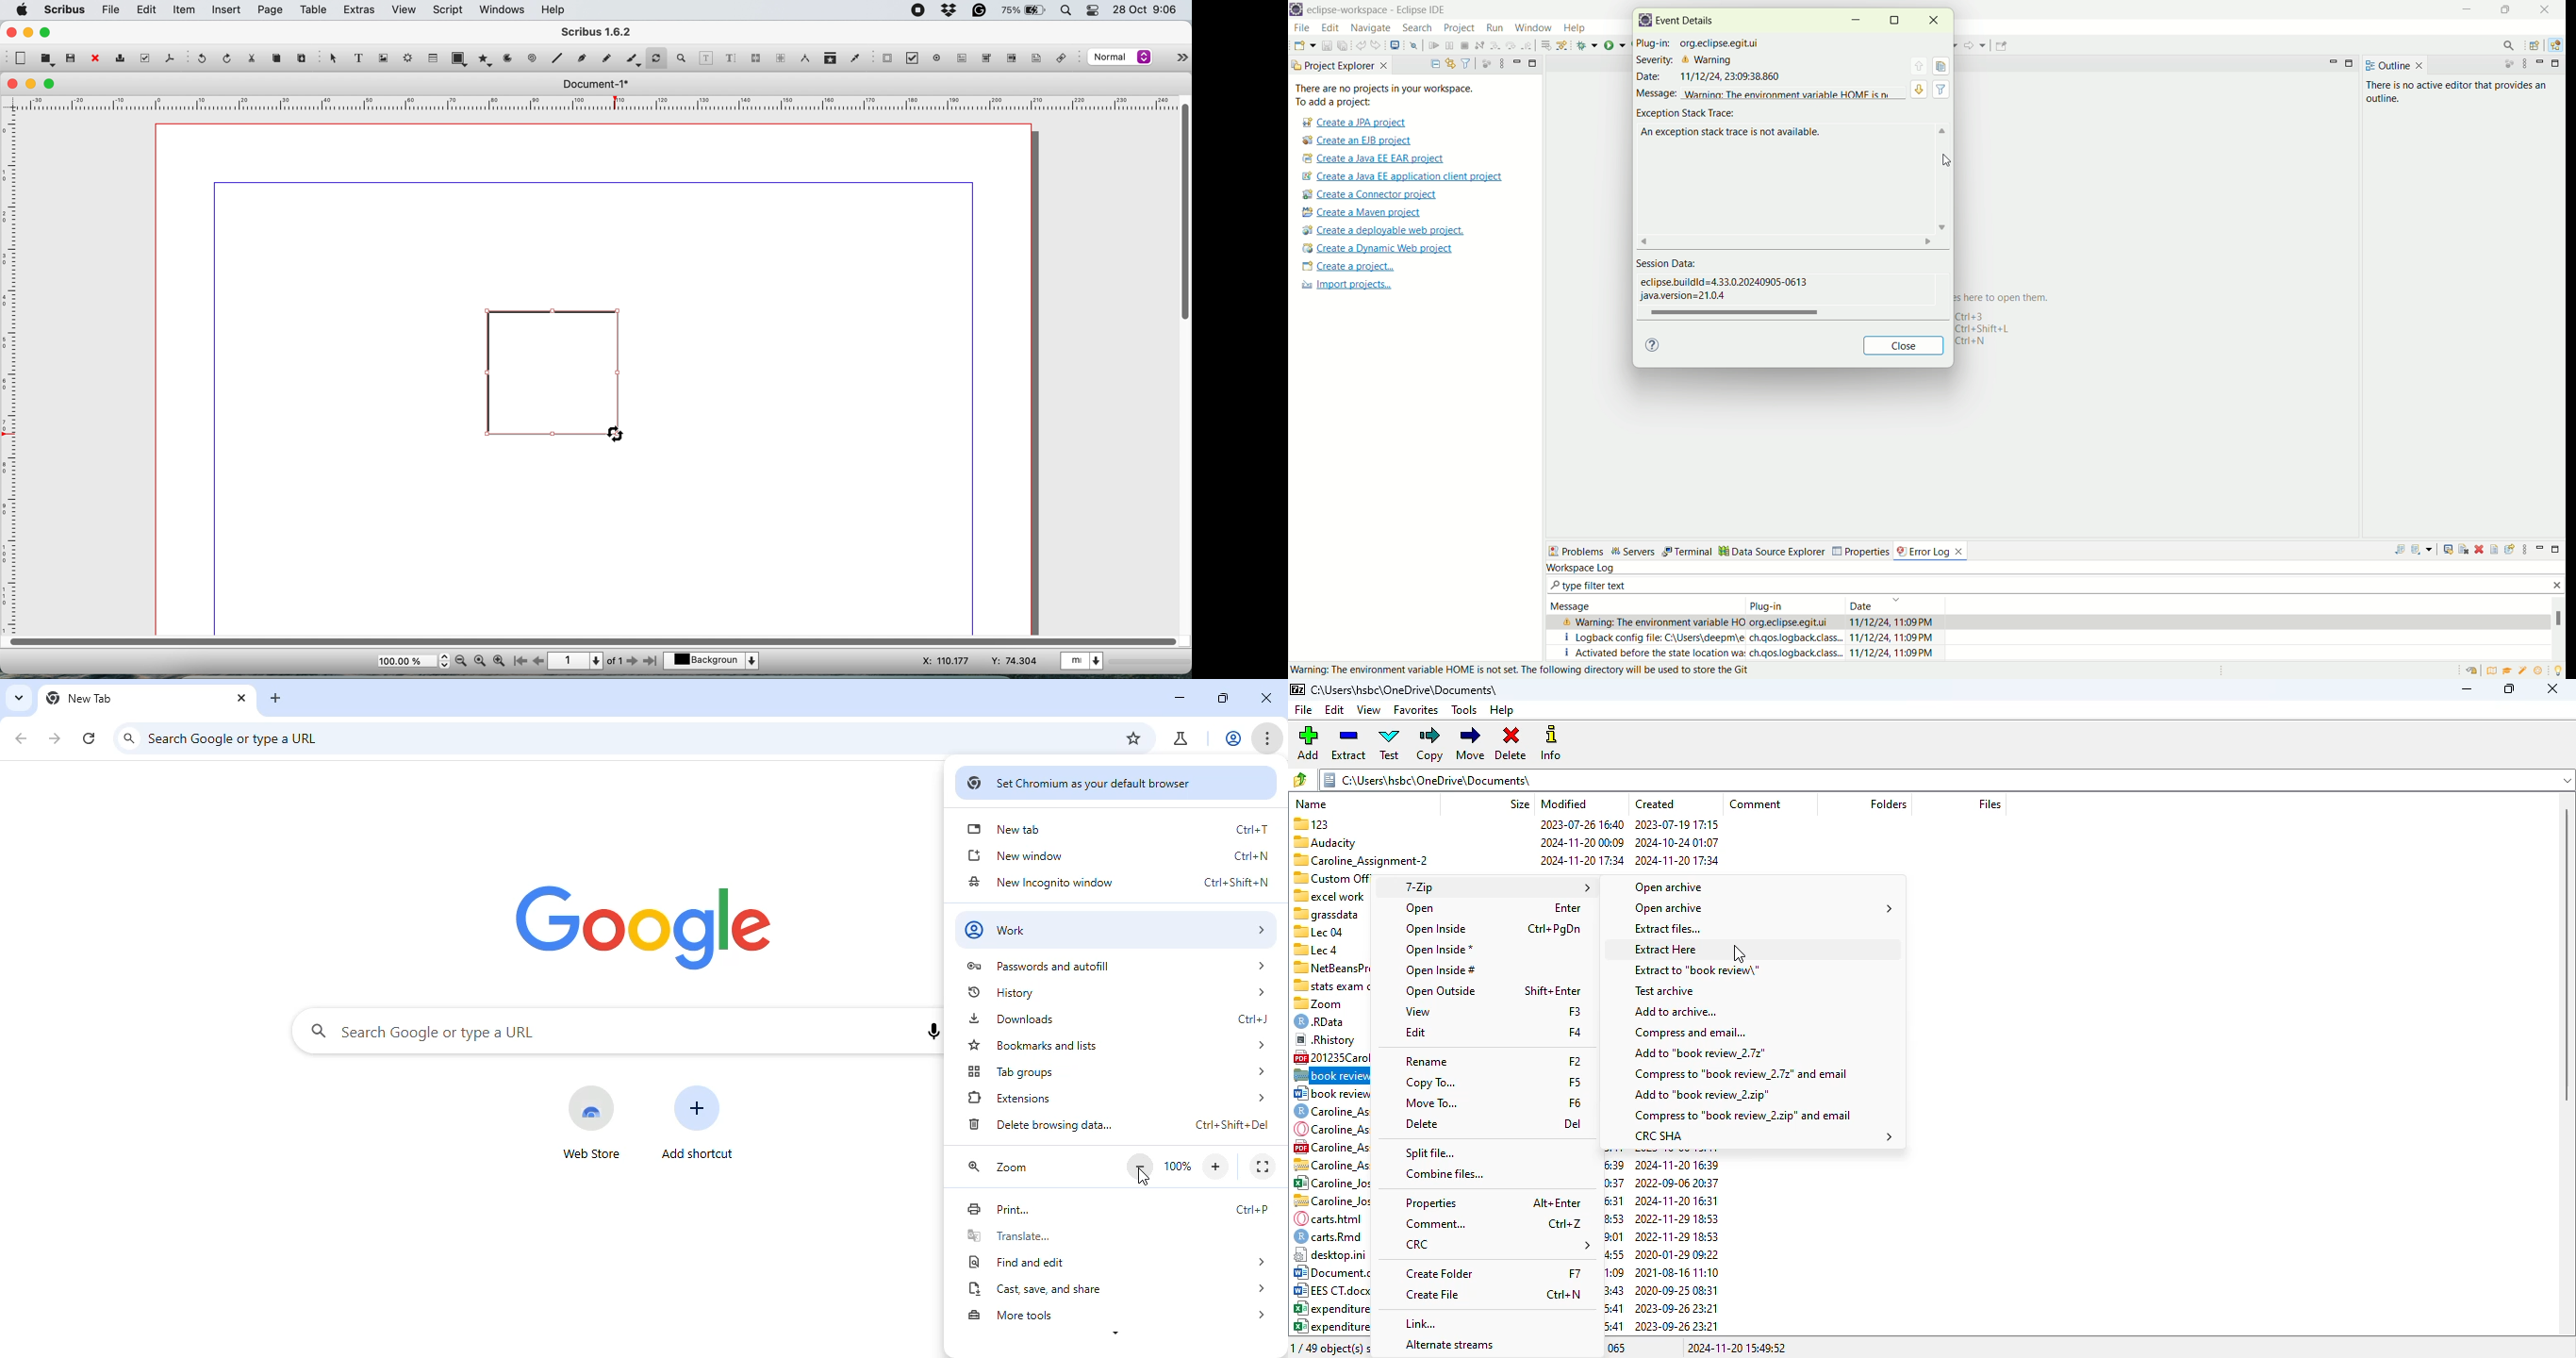 Image resolution: width=2576 pixels, height=1372 pixels. What do you see at coordinates (148, 10) in the screenshot?
I see `edit` at bounding box center [148, 10].